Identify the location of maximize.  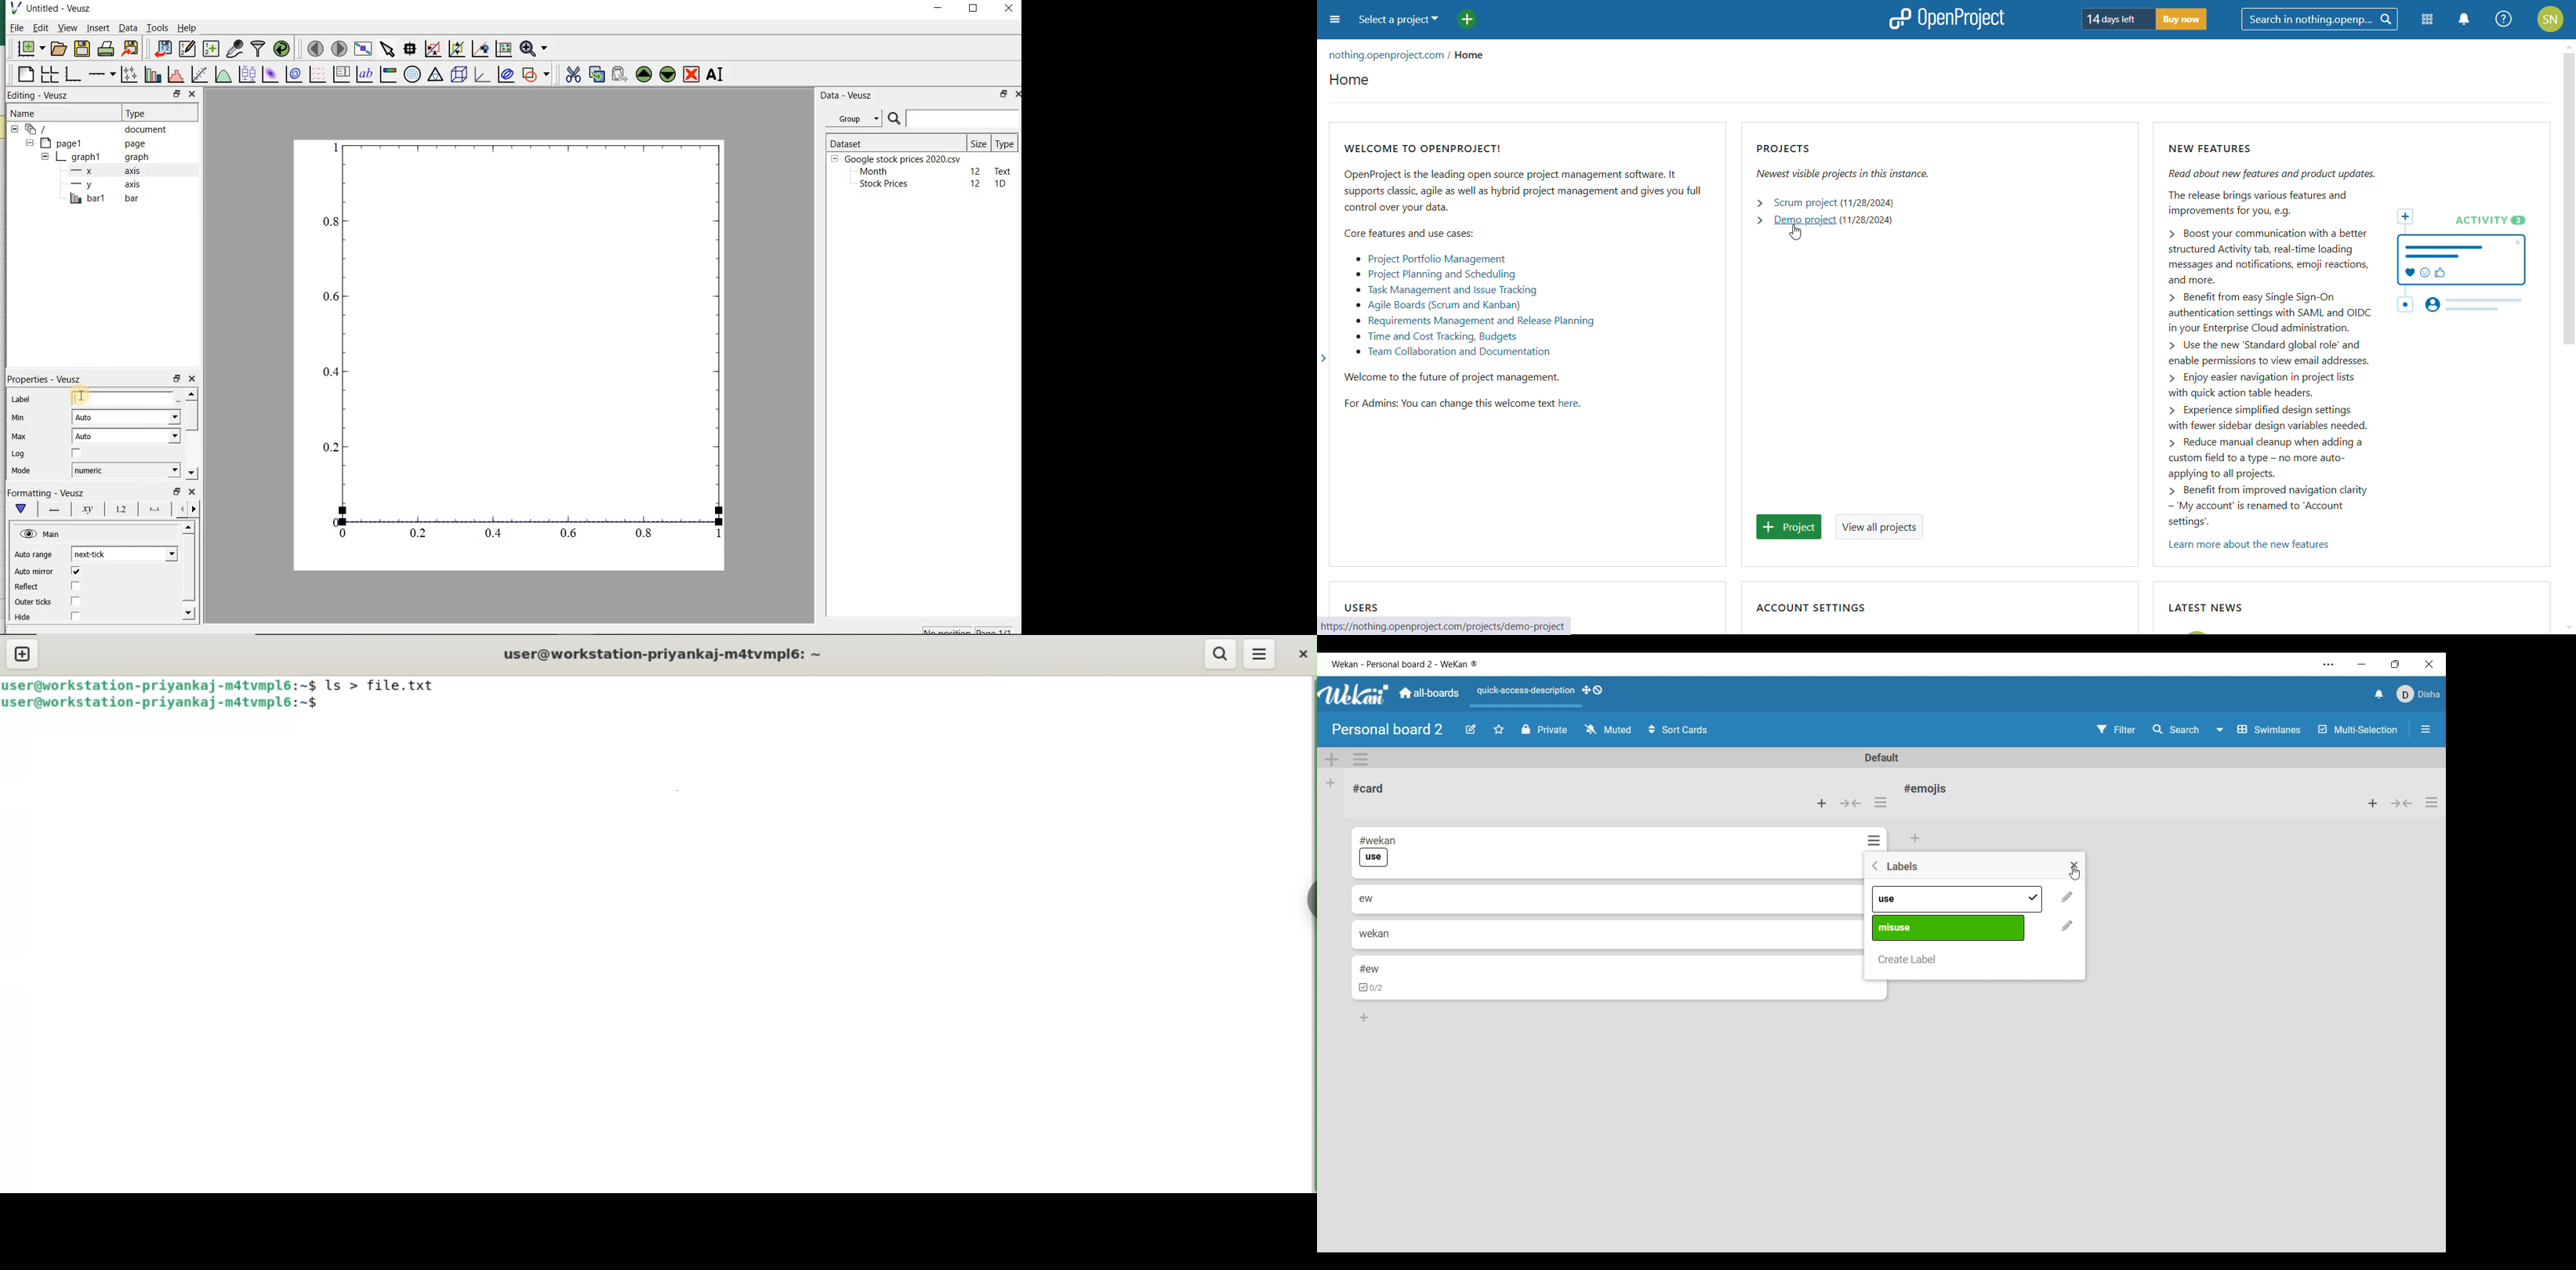
(976, 10).